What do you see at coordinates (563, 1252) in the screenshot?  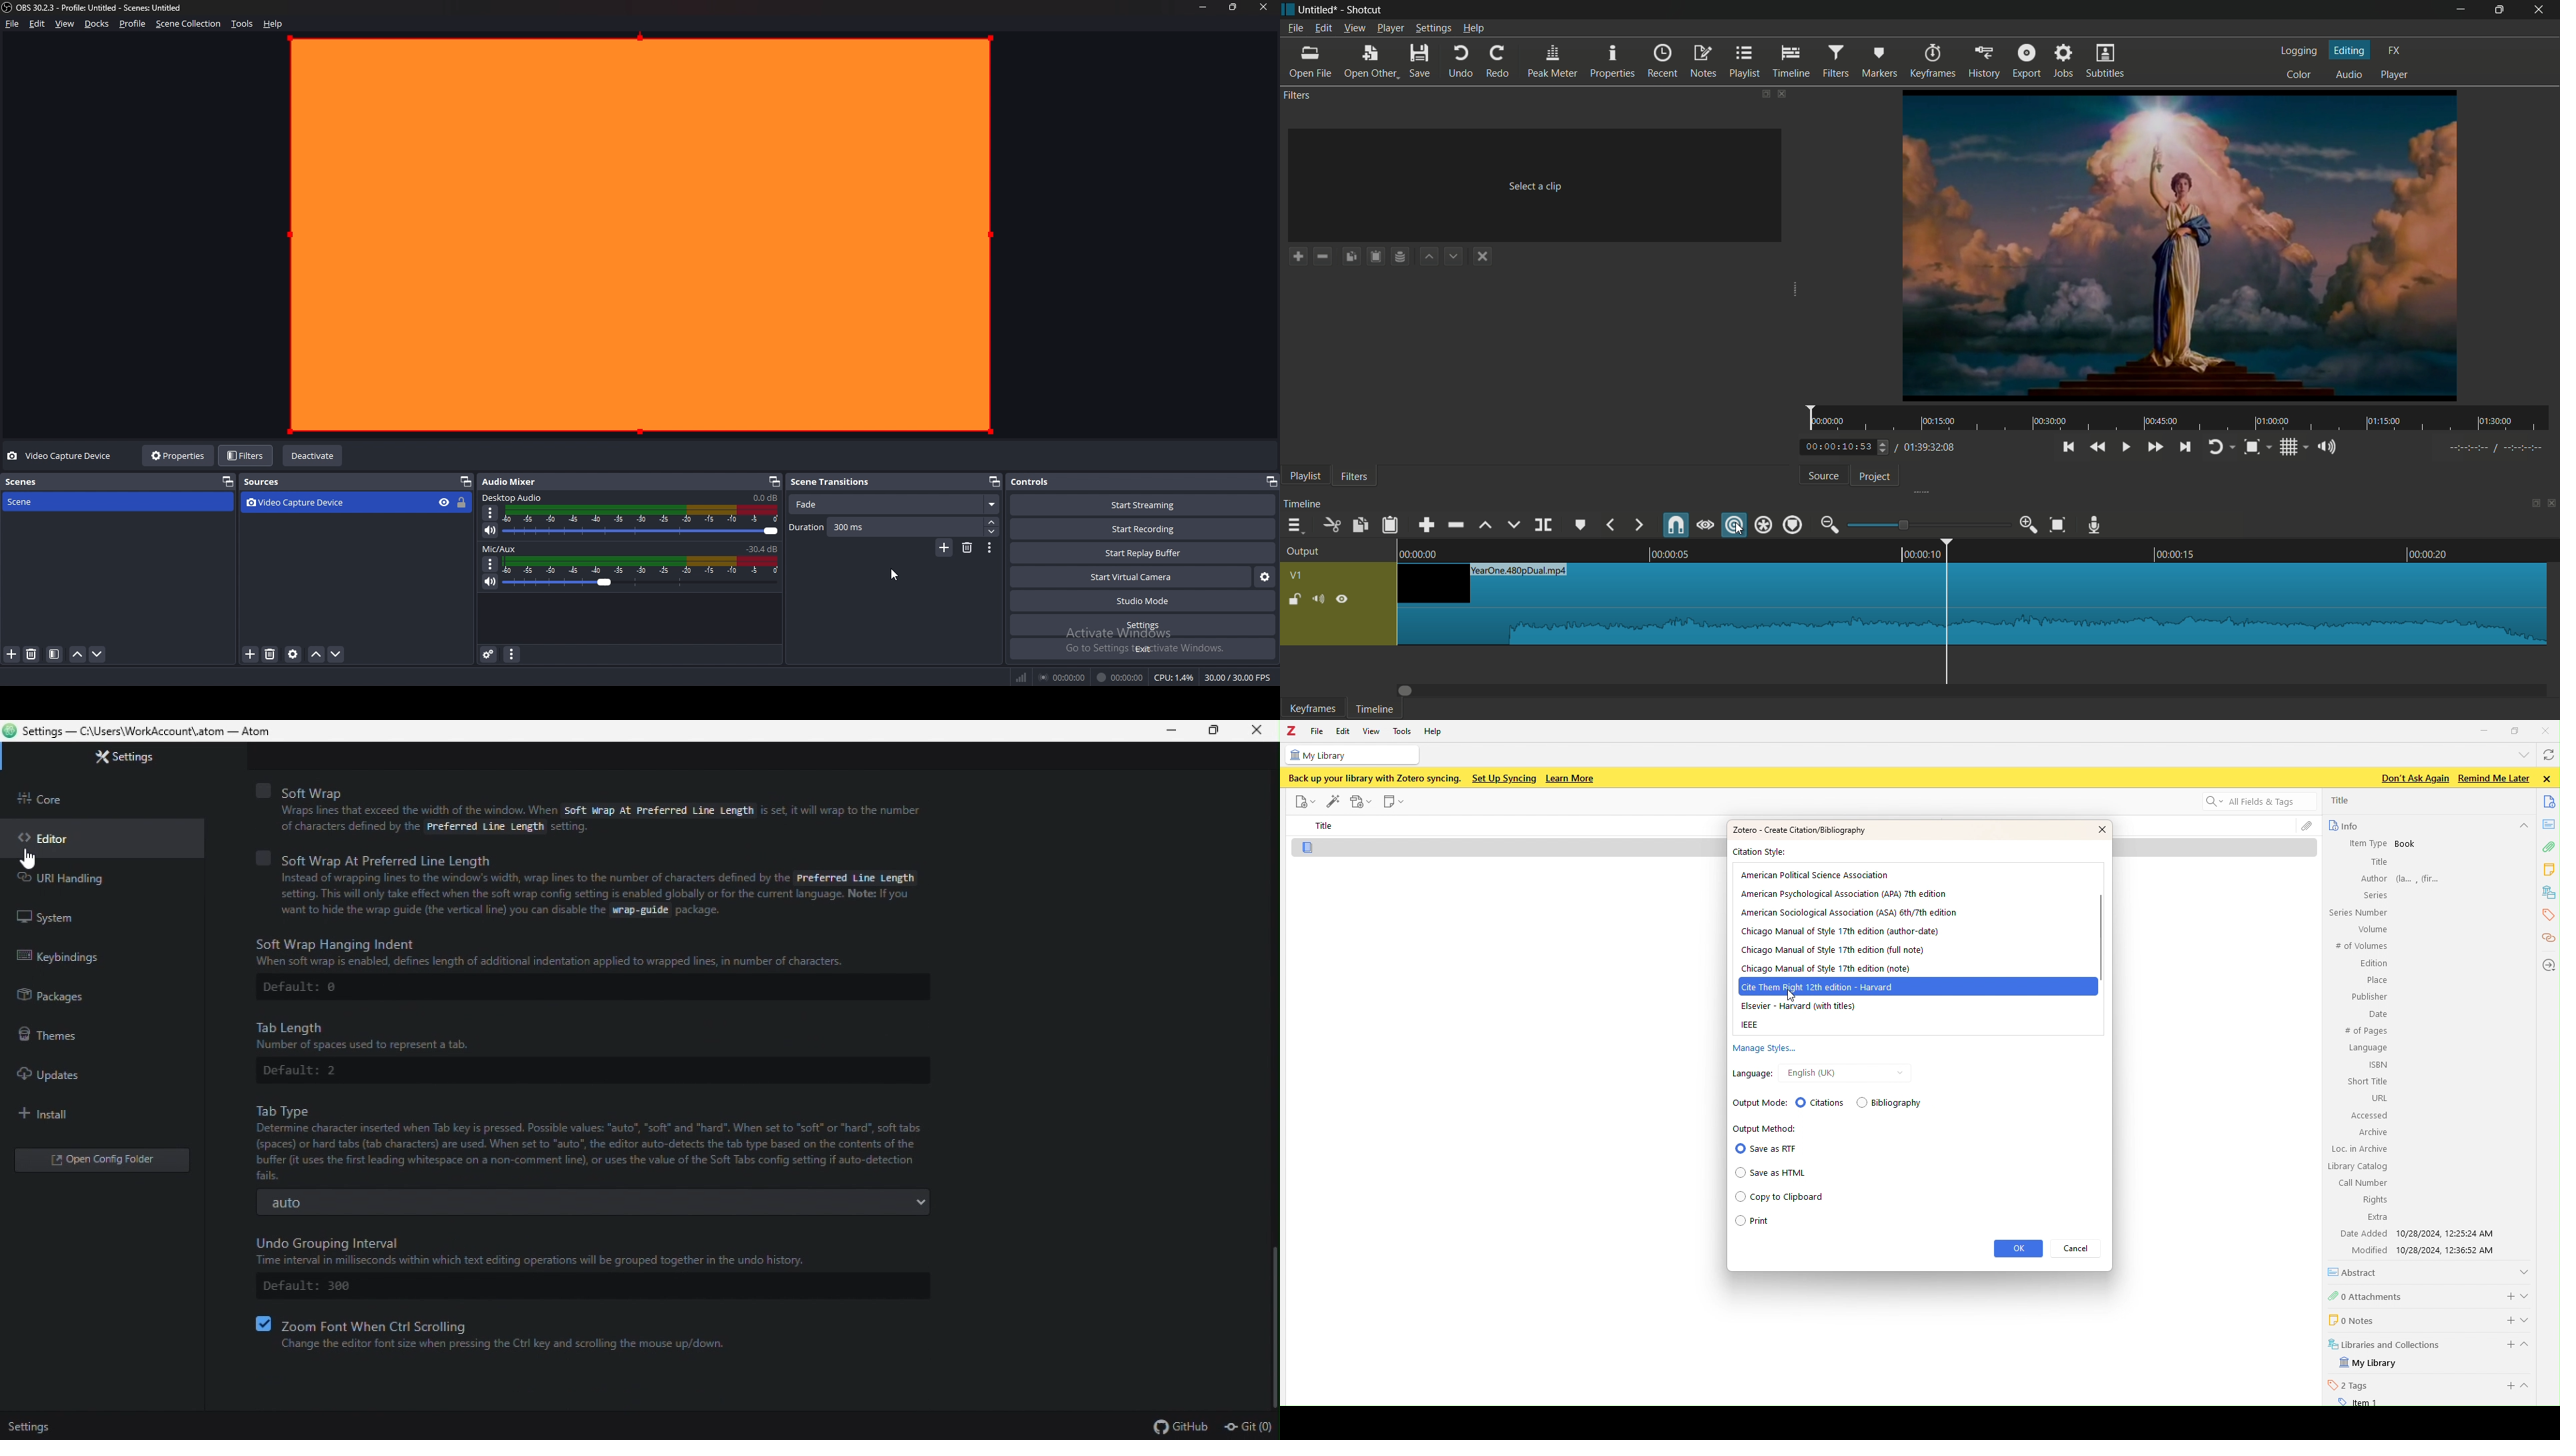 I see `Undo Grouping Interval
Time interval in milliseconds within which text editing operations will be grouped together in the undo history.` at bounding box center [563, 1252].